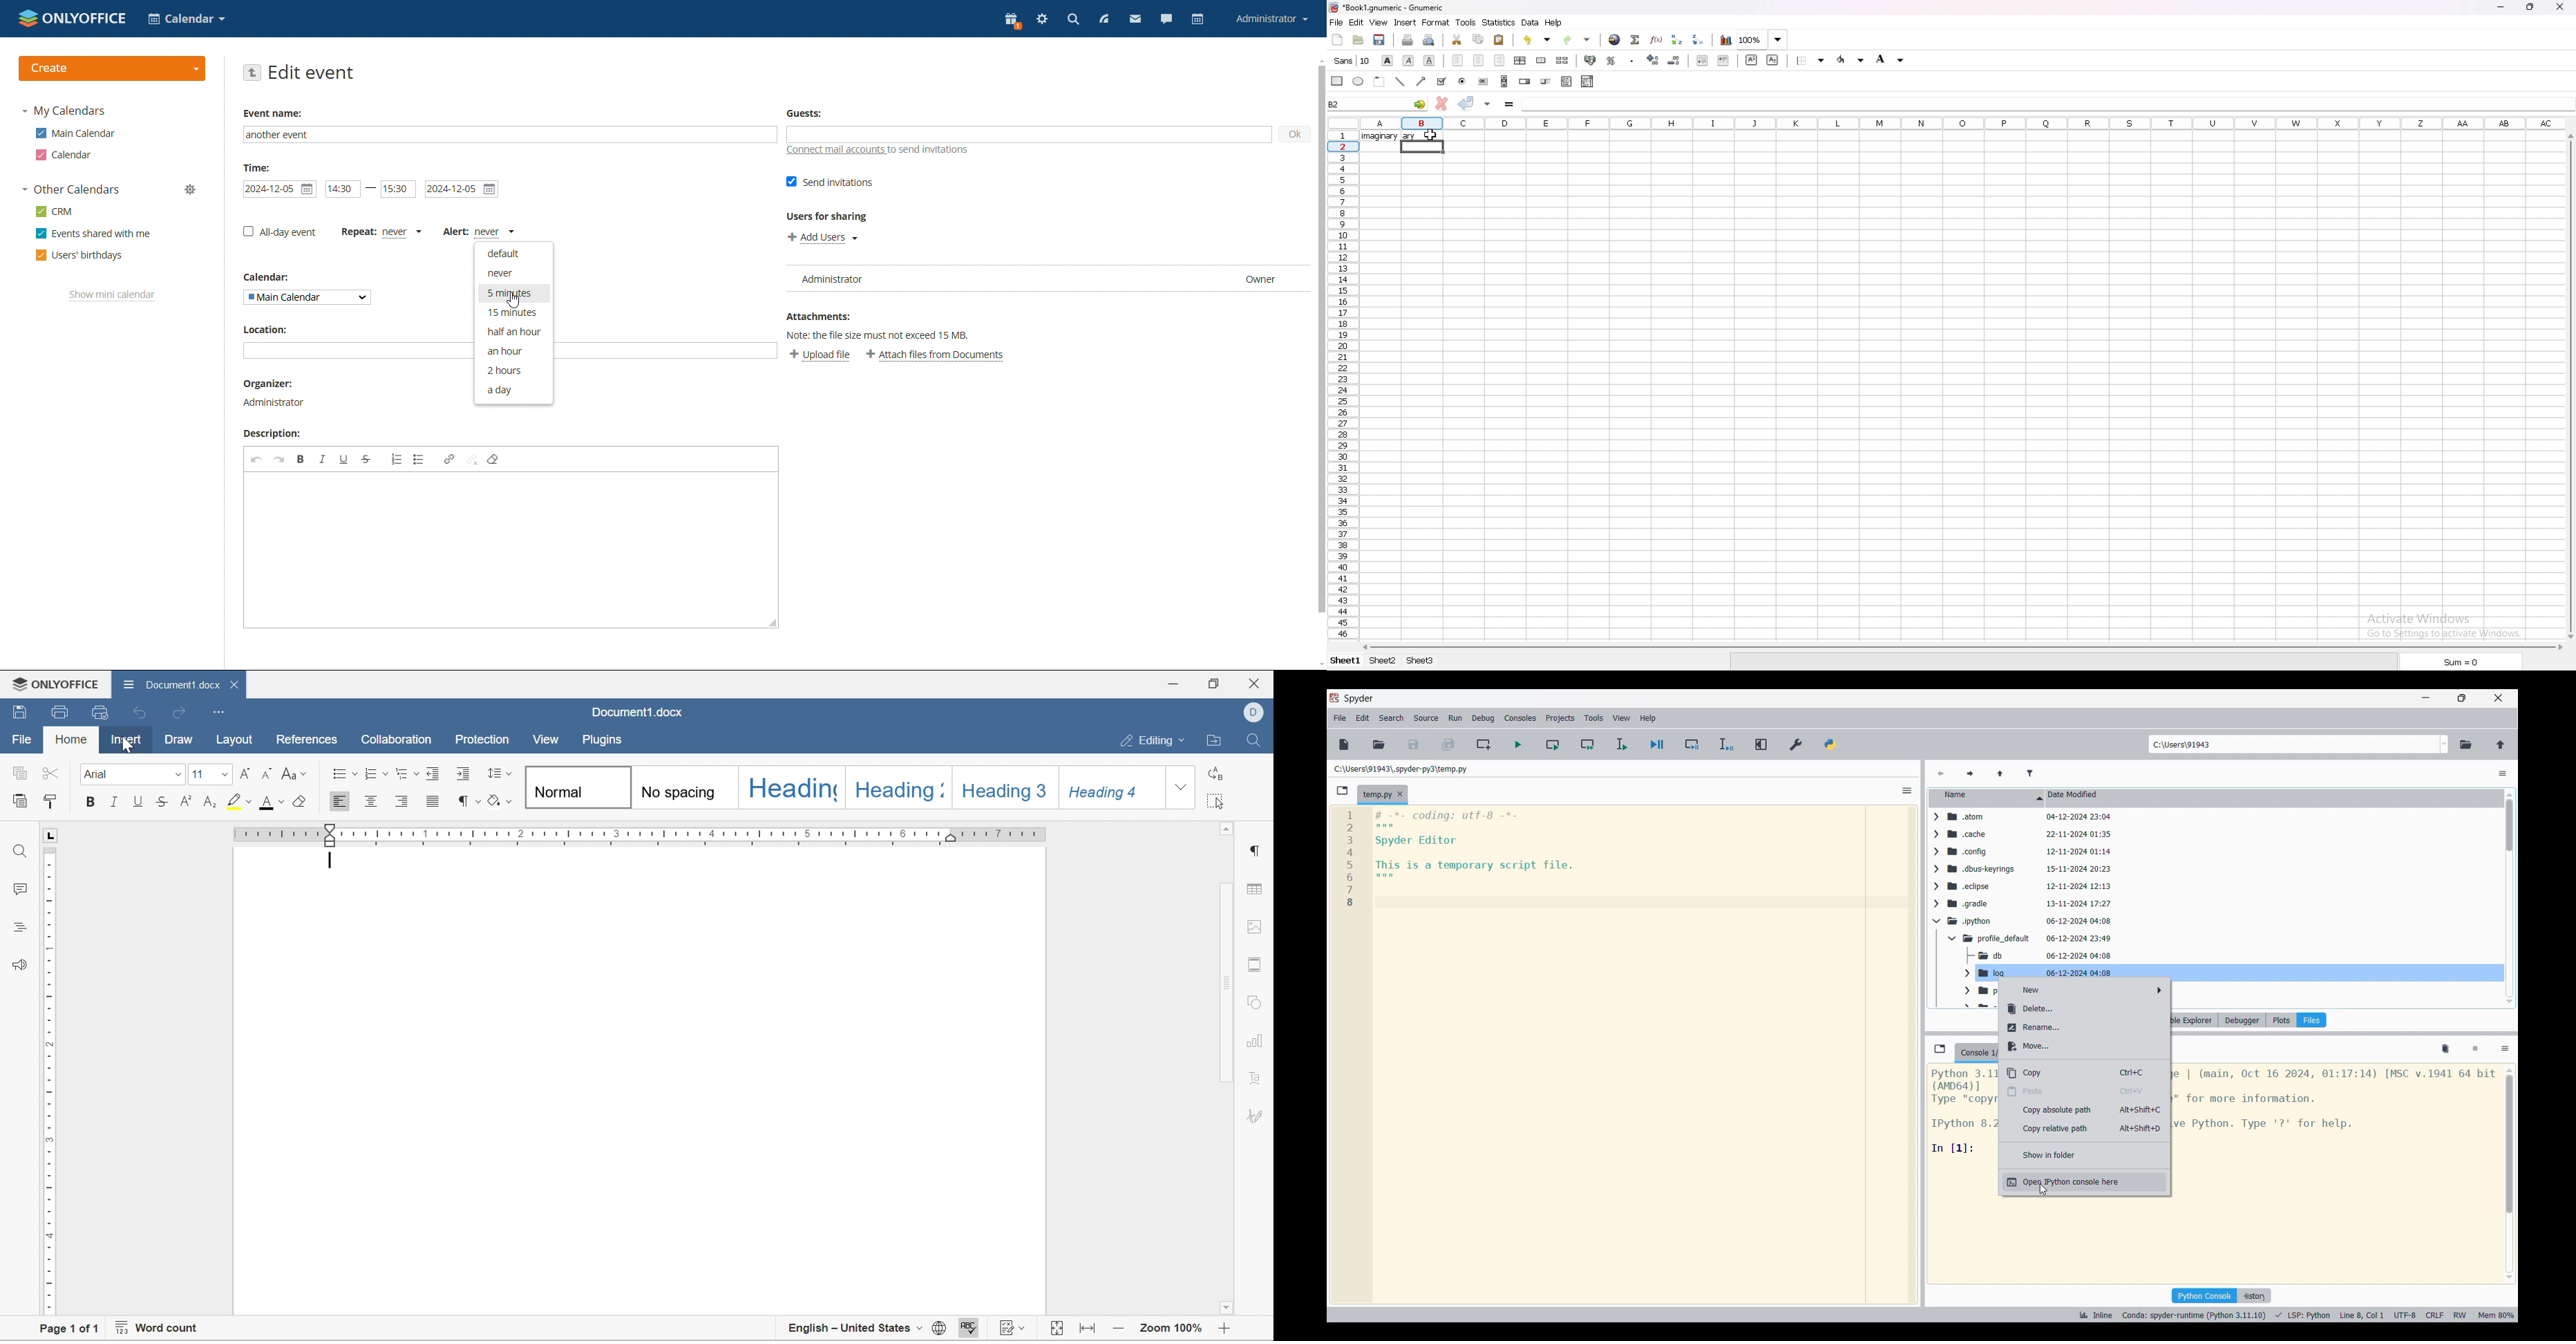 Image resolution: width=2576 pixels, height=1344 pixels. I want to click on Typing cursor, so click(332, 862).